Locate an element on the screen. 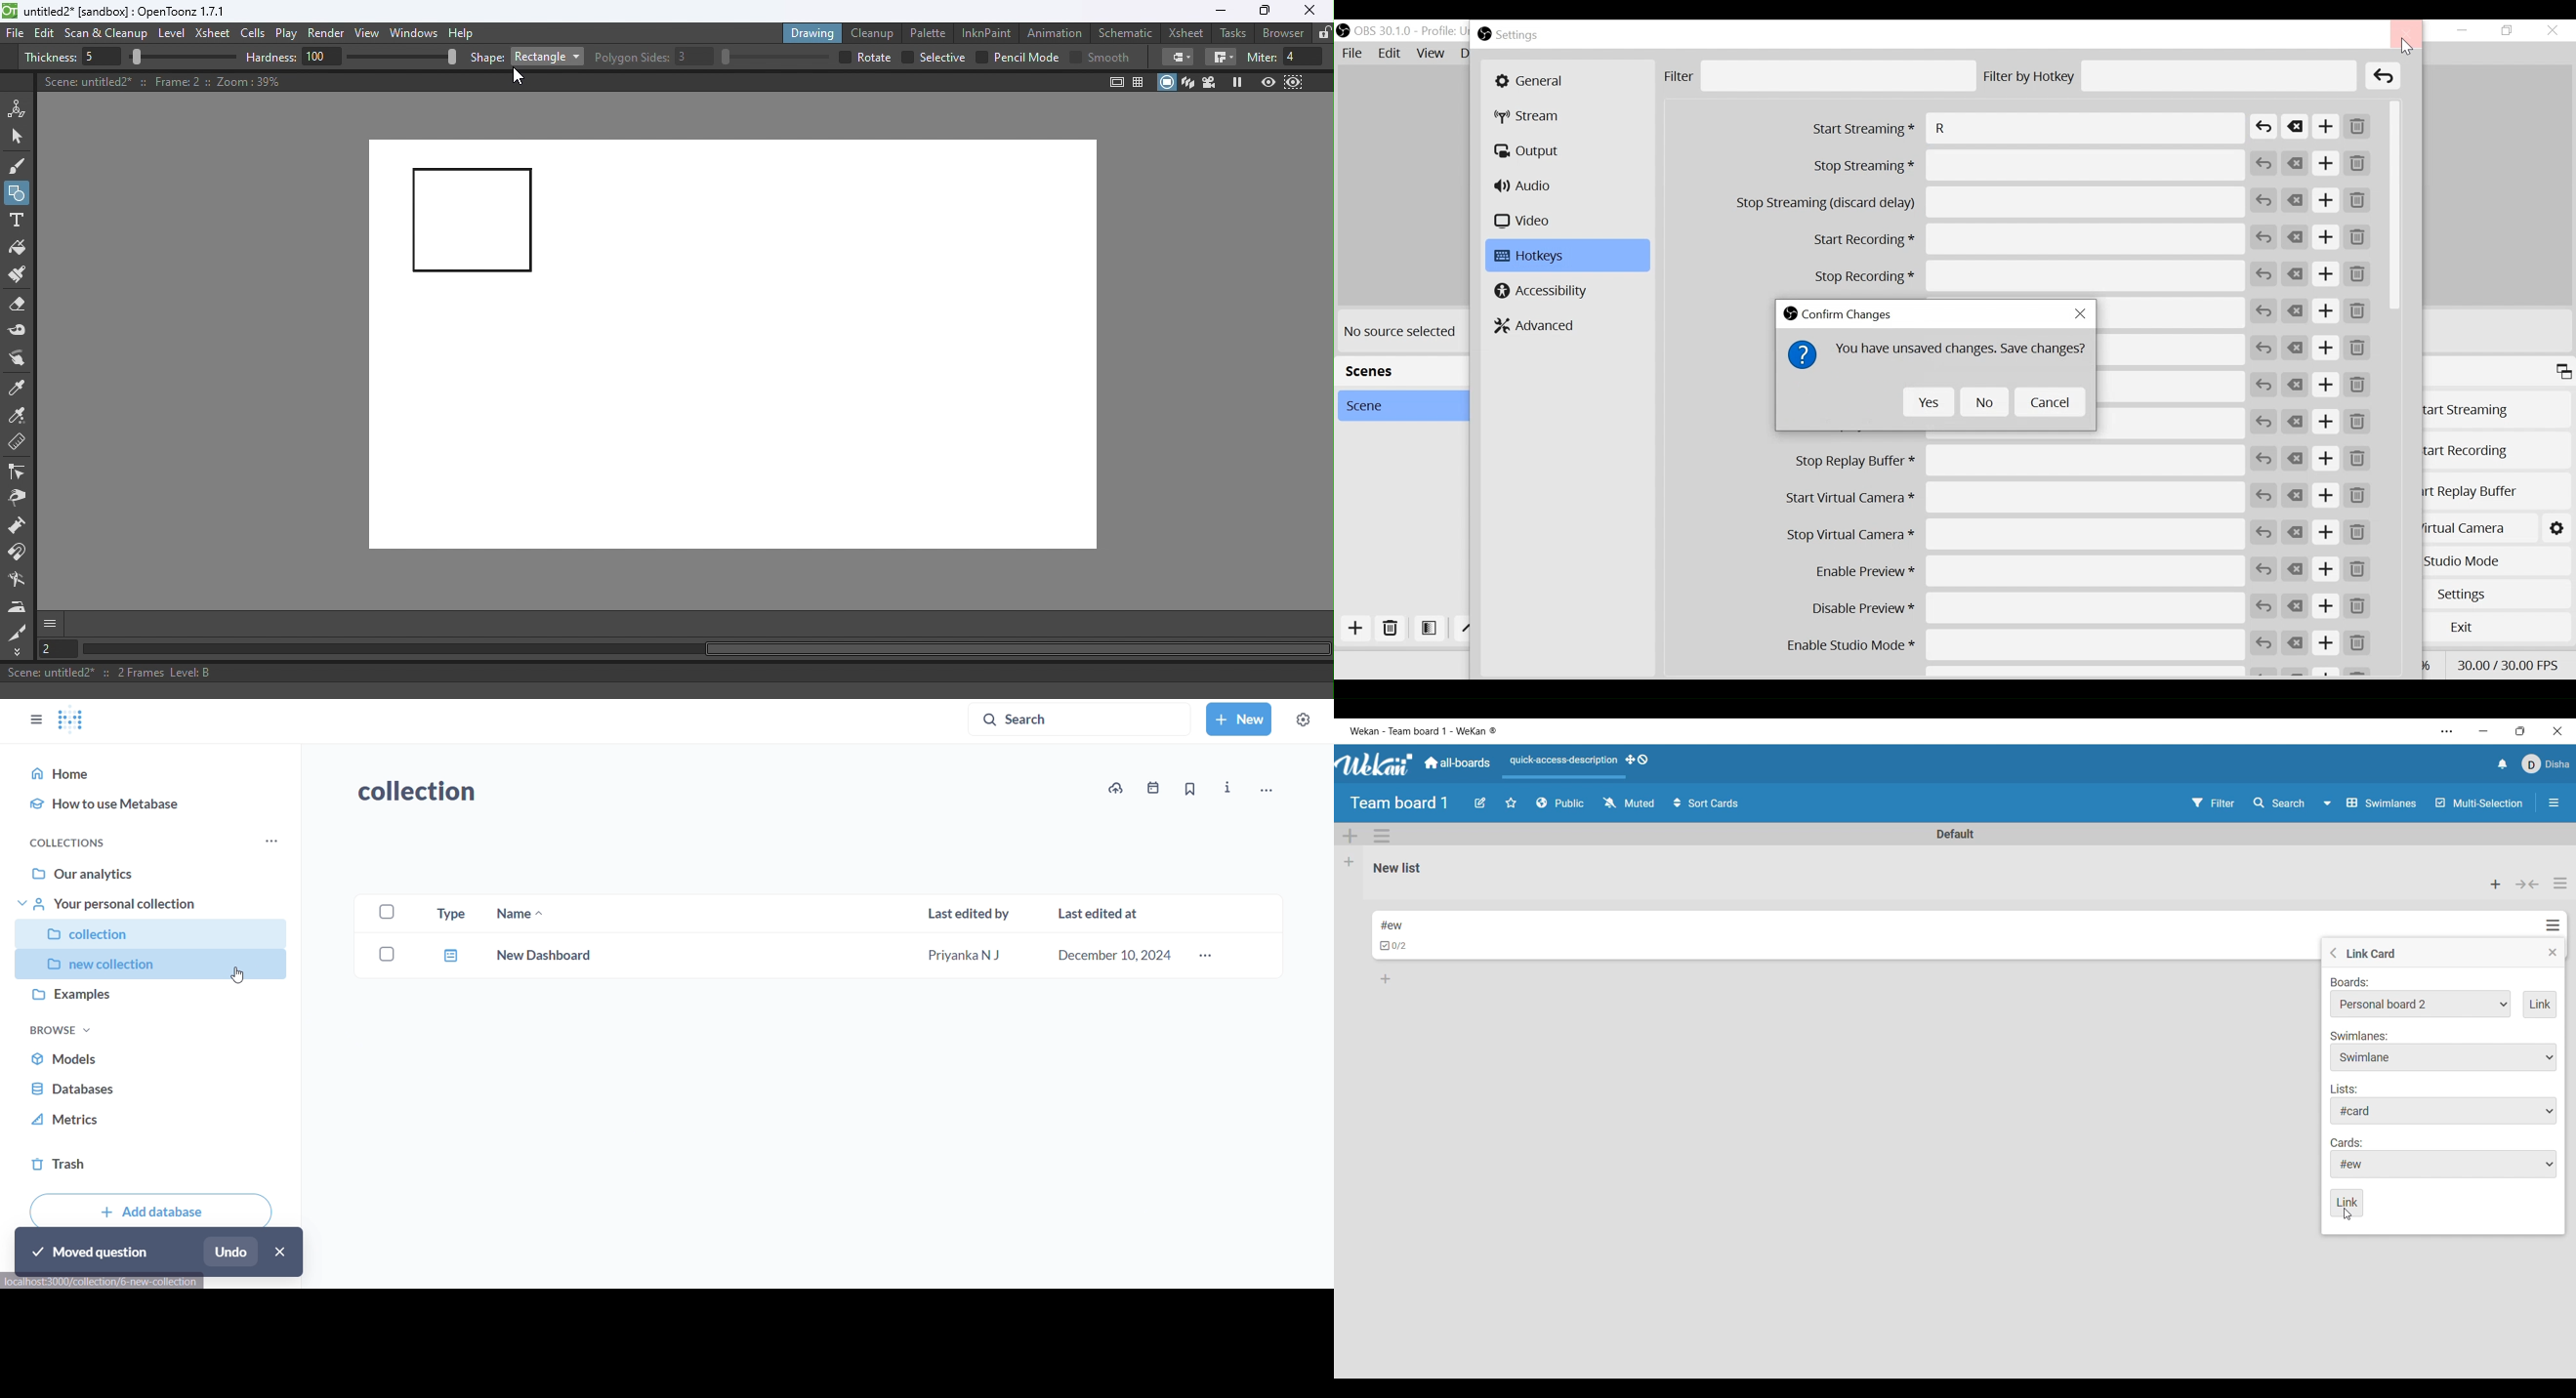 The height and width of the screenshot is (1400, 2576). Add is located at coordinates (2327, 643).